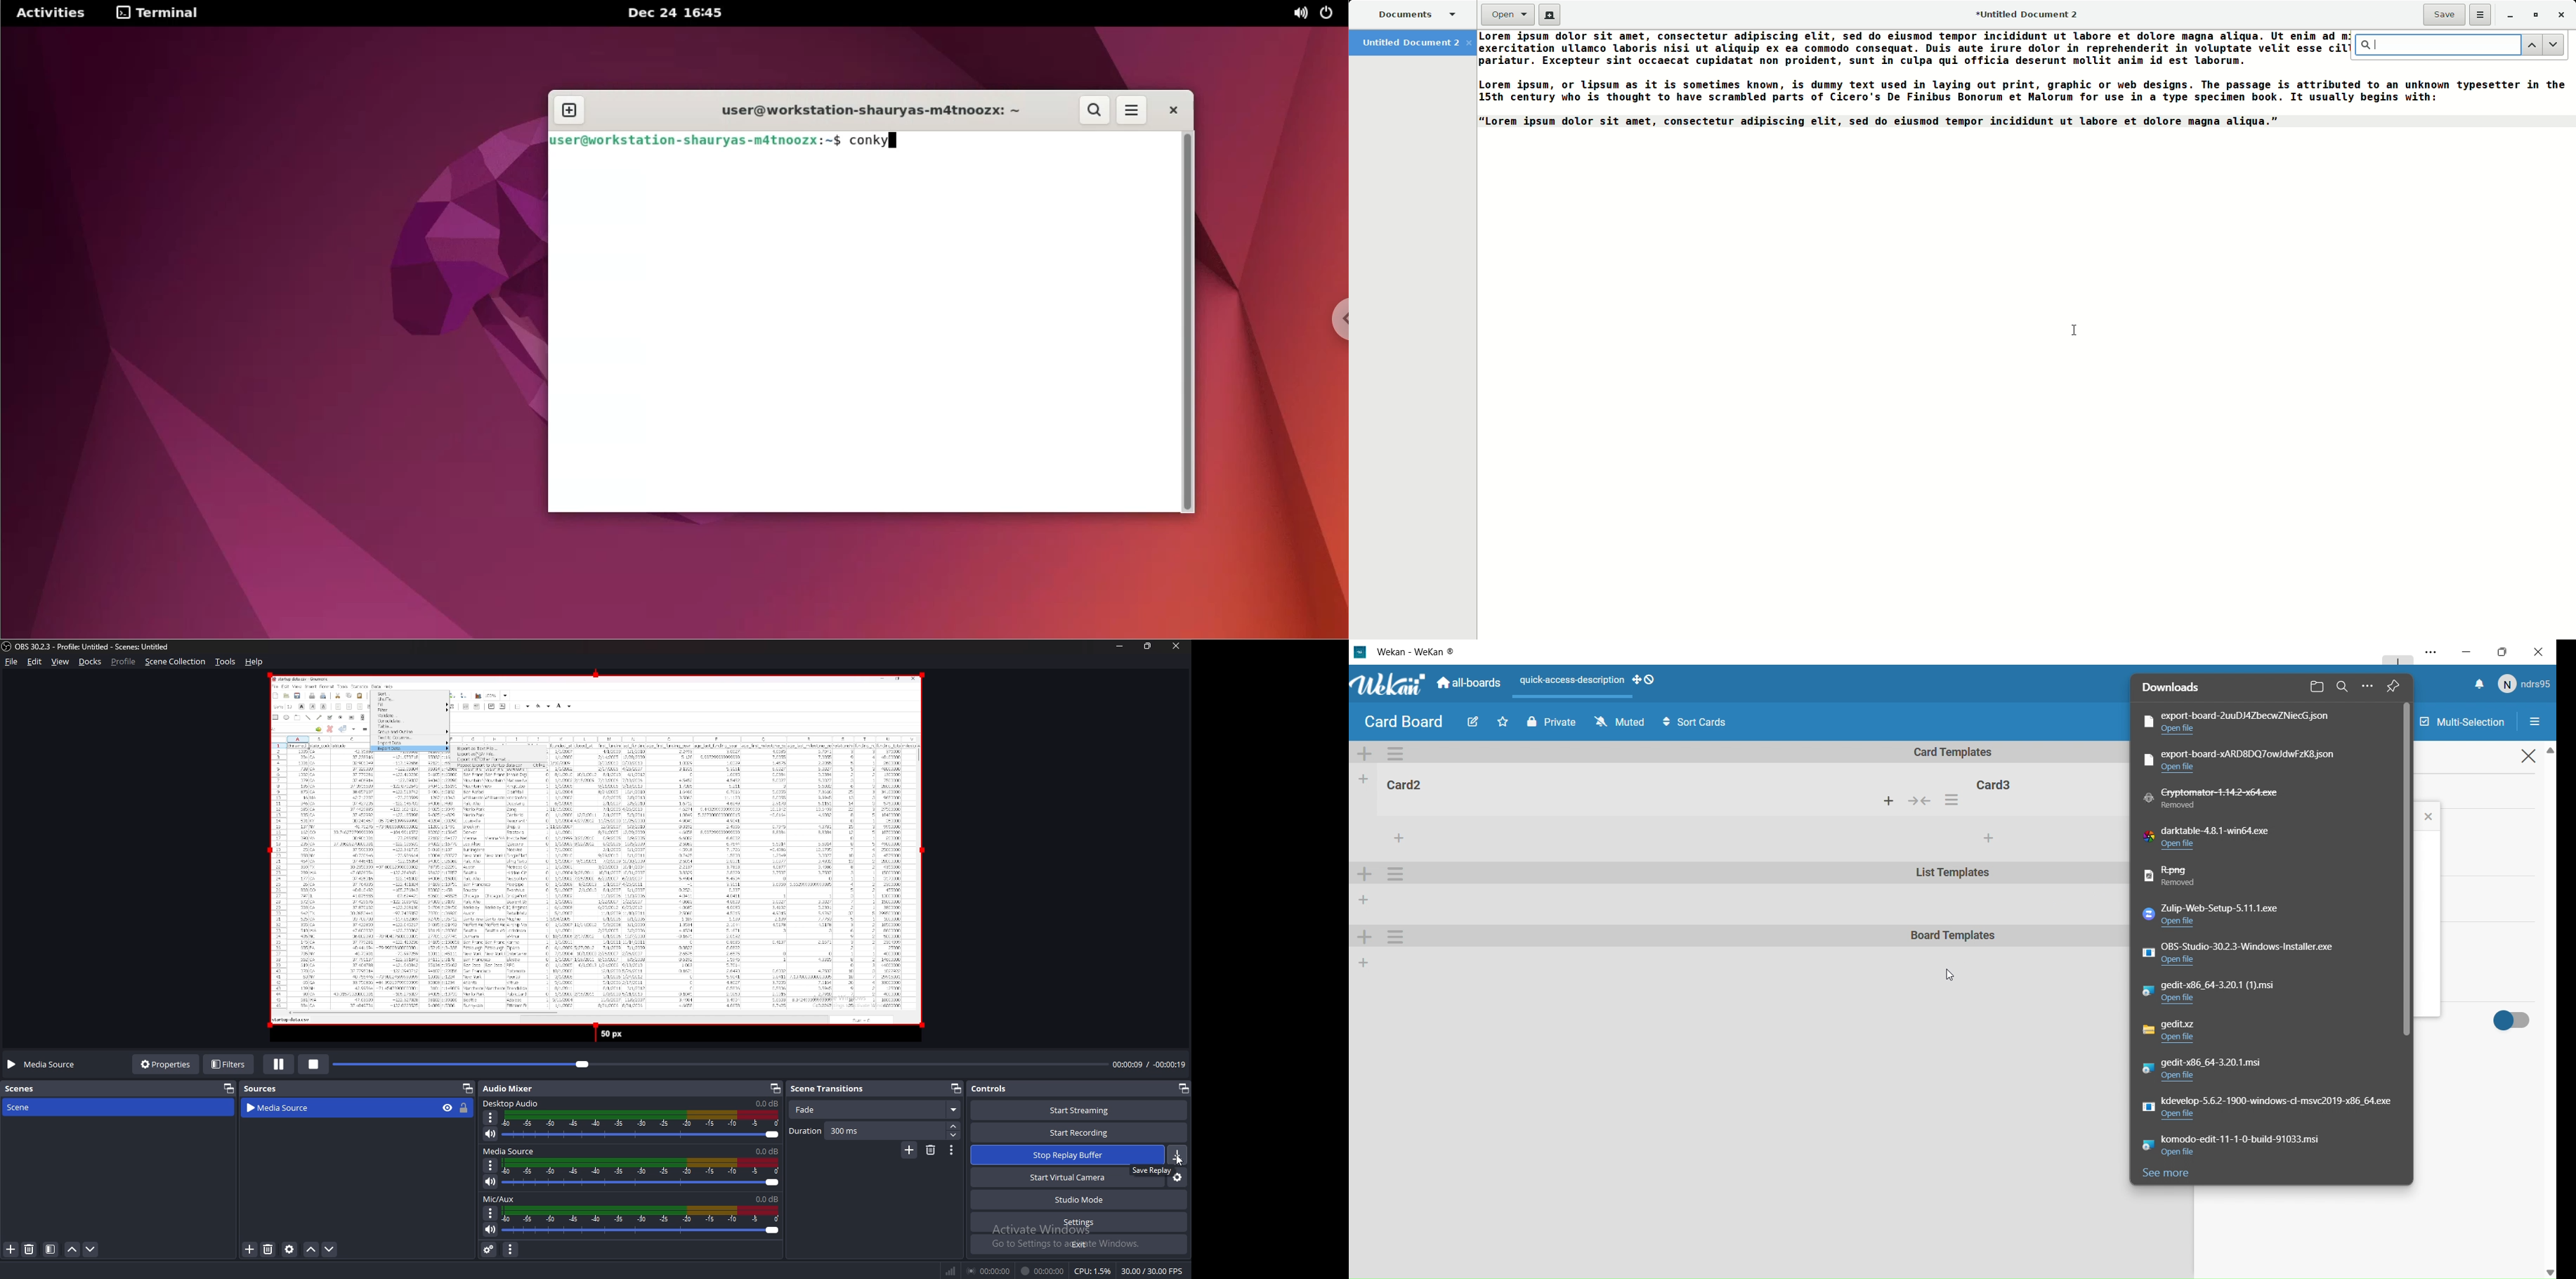  What do you see at coordinates (164, 1065) in the screenshot?
I see `properties` at bounding box center [164, 1065].